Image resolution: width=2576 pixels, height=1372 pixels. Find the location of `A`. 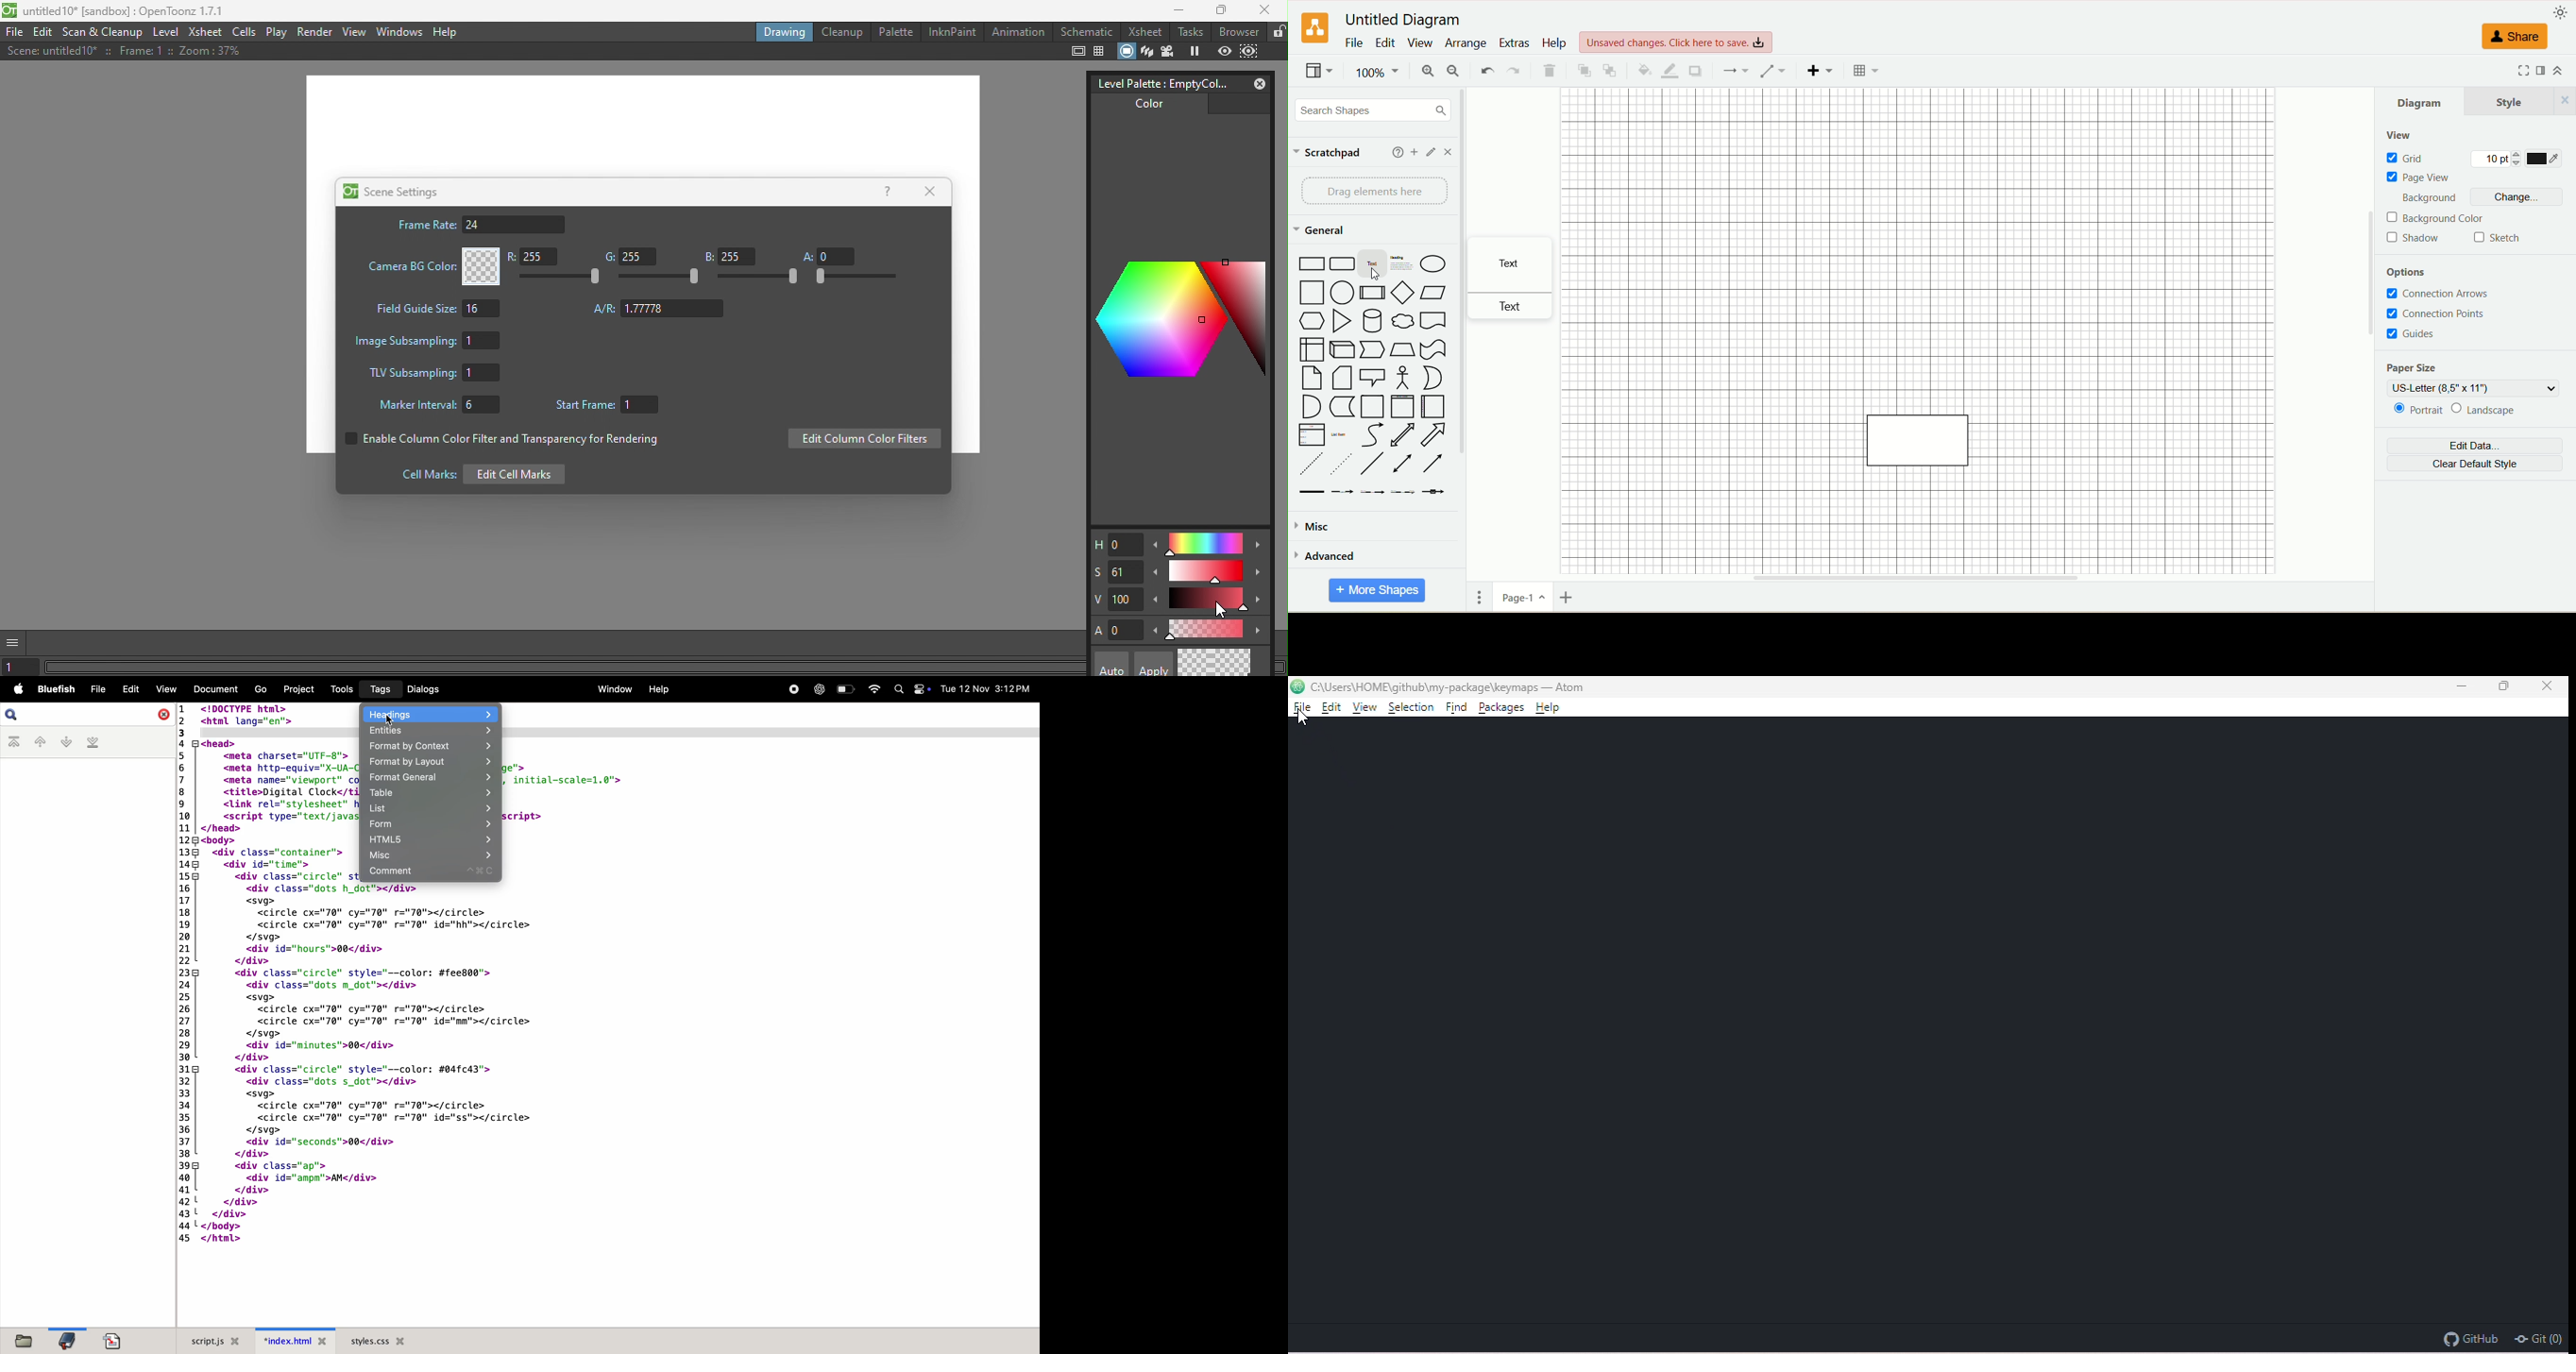

A is located at coordinates (1118, 631).